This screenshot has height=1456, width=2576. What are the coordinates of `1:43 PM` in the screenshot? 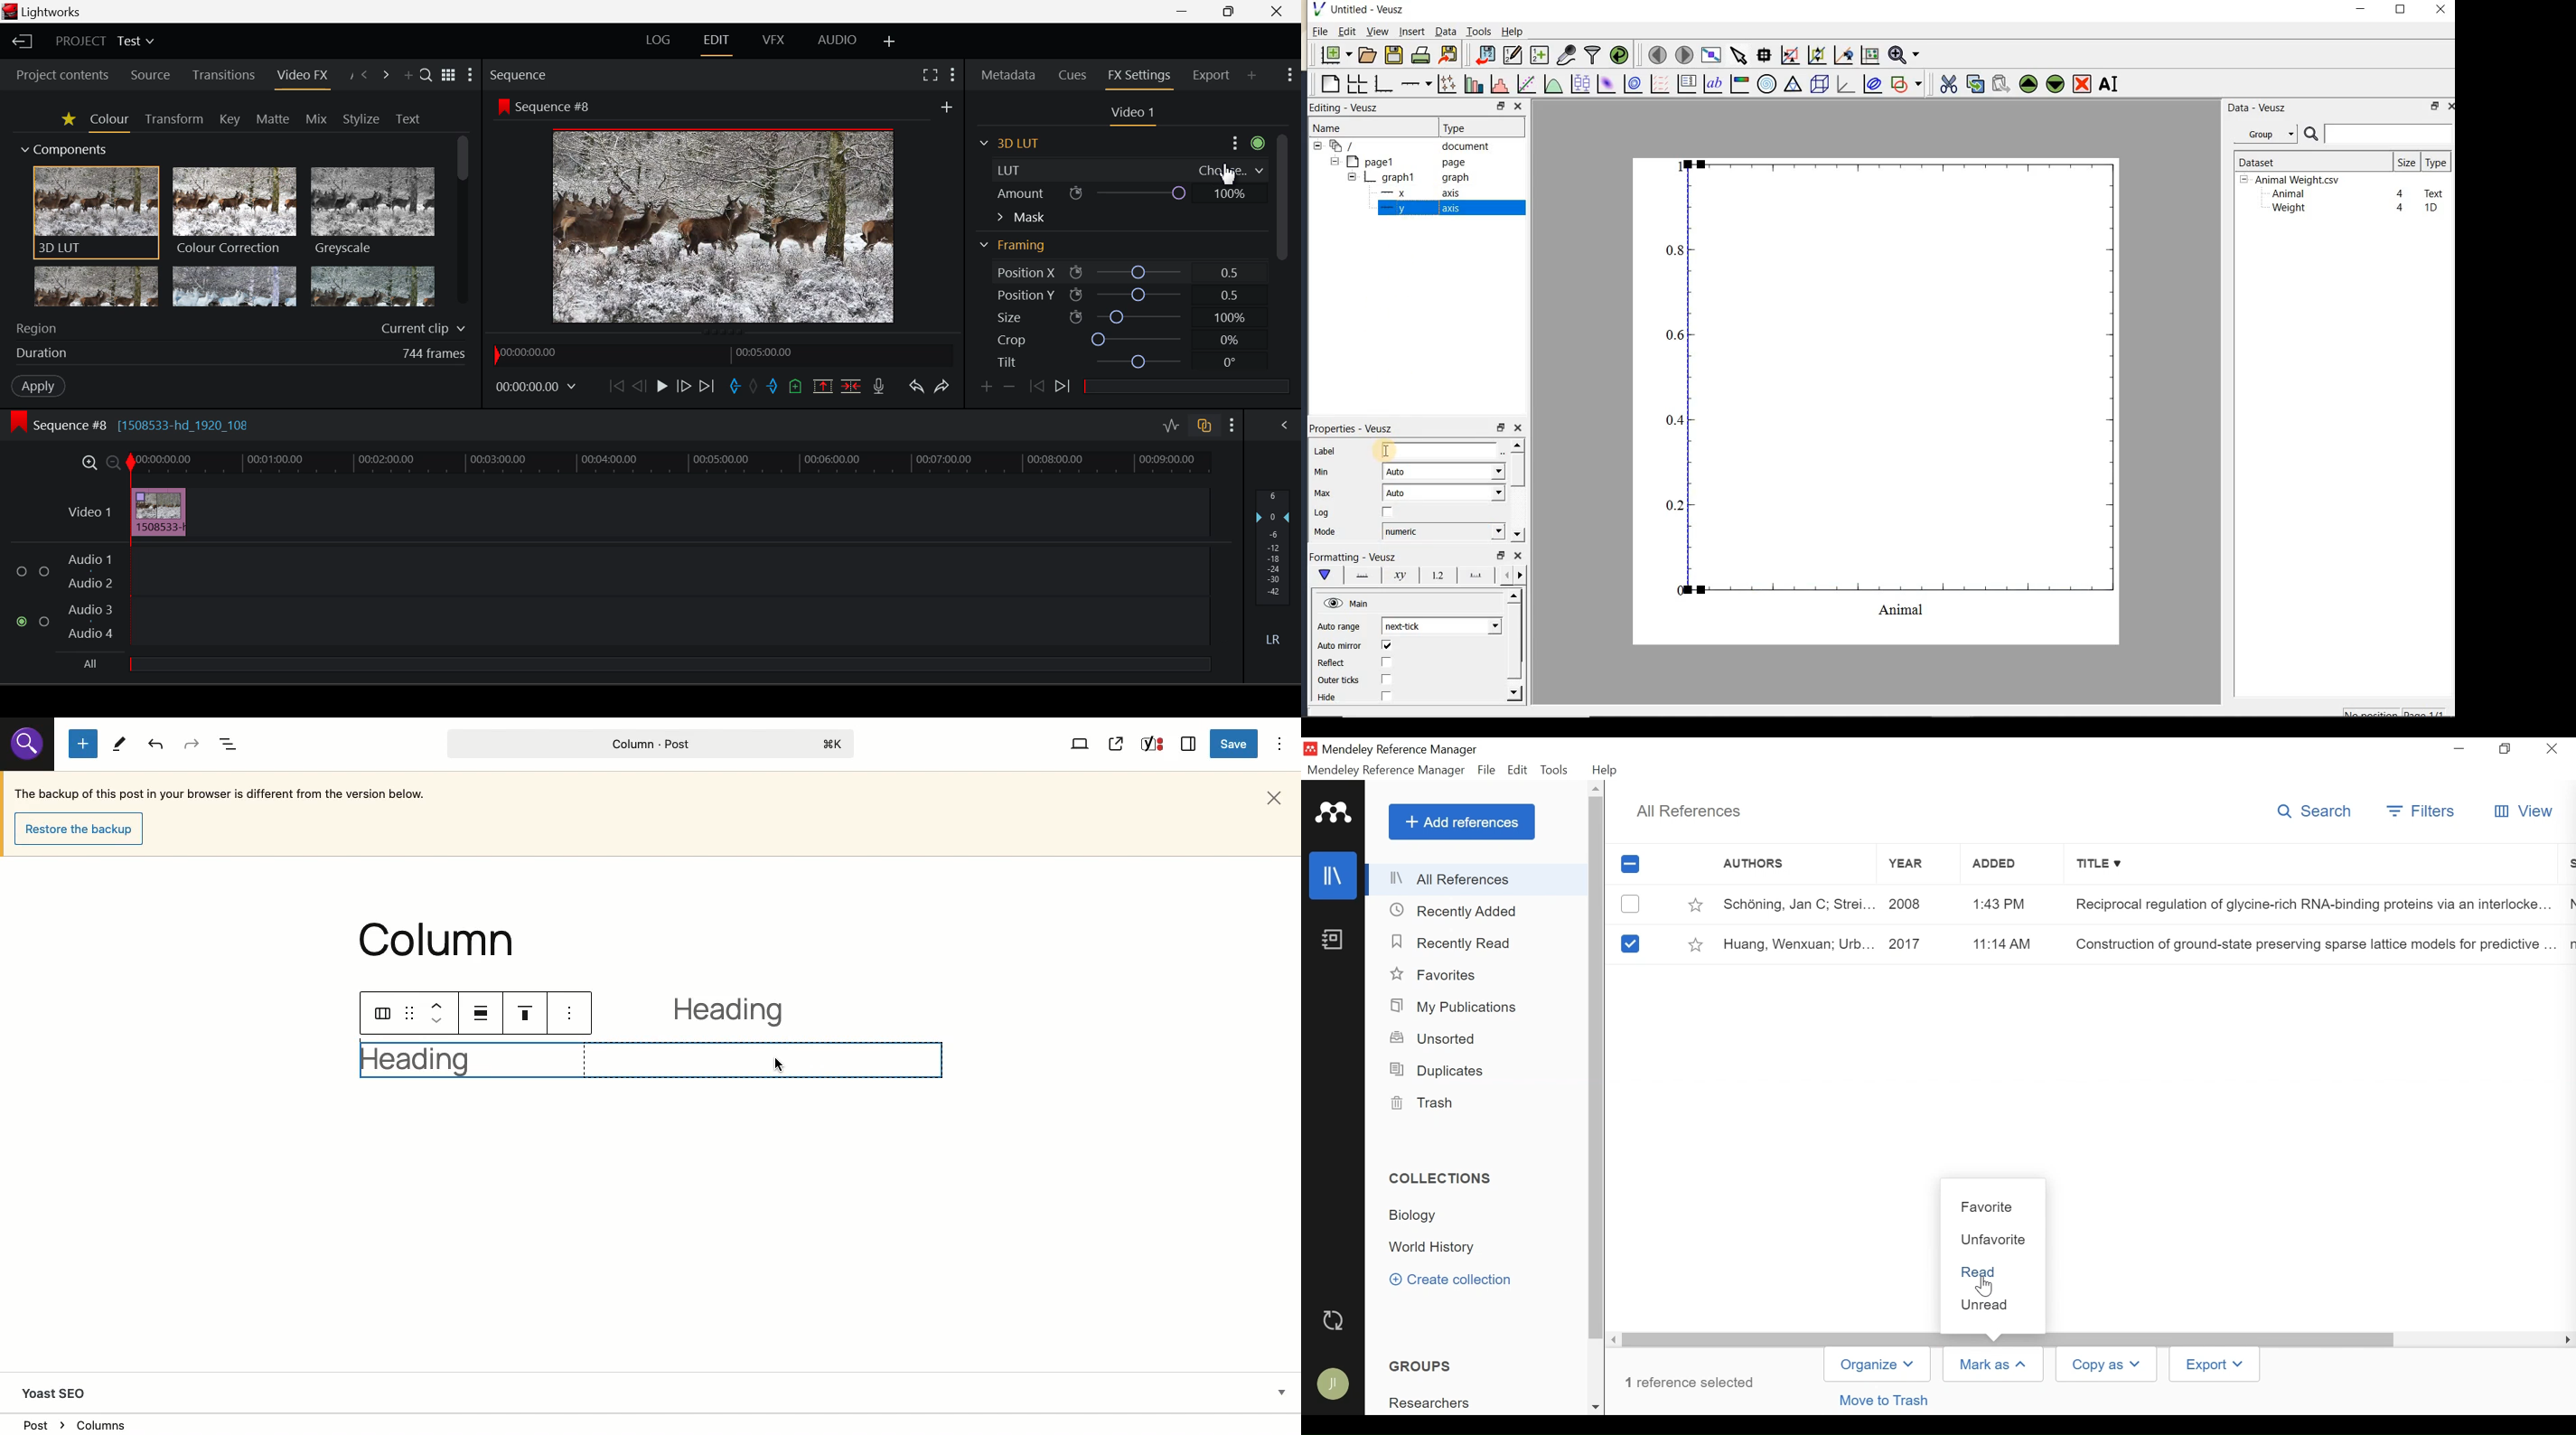 It's located at (1999, 904).